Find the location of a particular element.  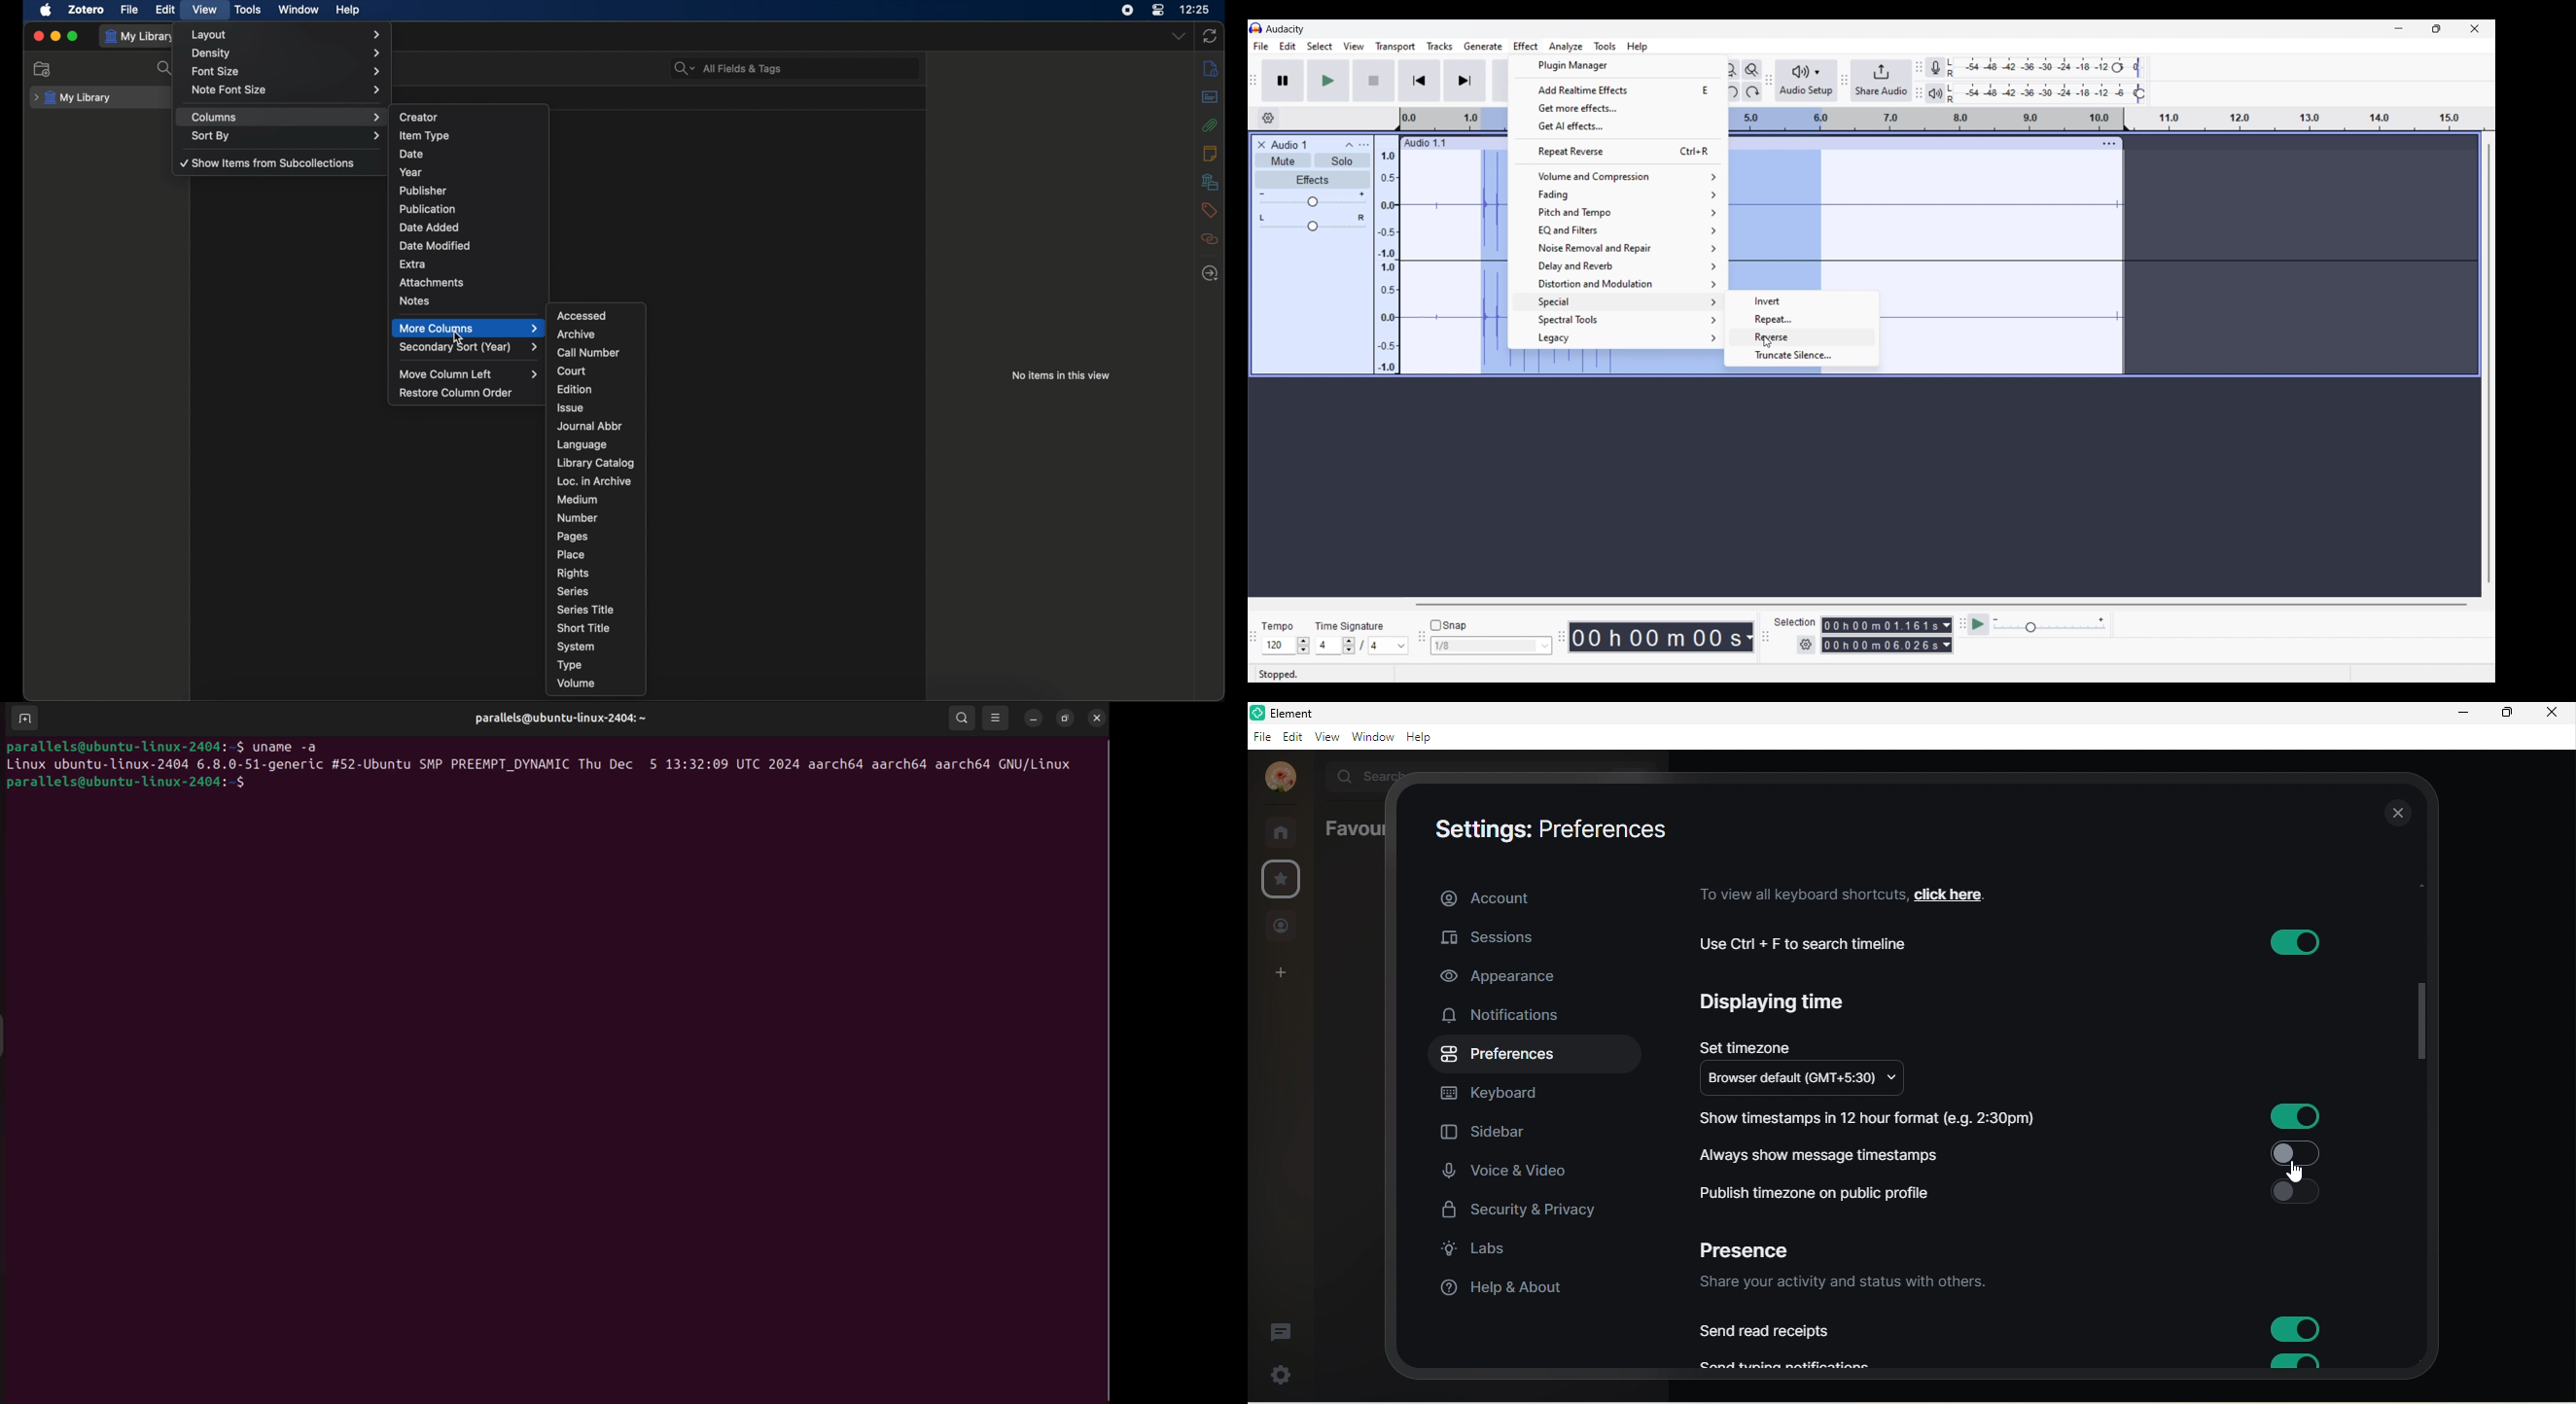

Maximum playback speed is located at coordinates (2101, 620).